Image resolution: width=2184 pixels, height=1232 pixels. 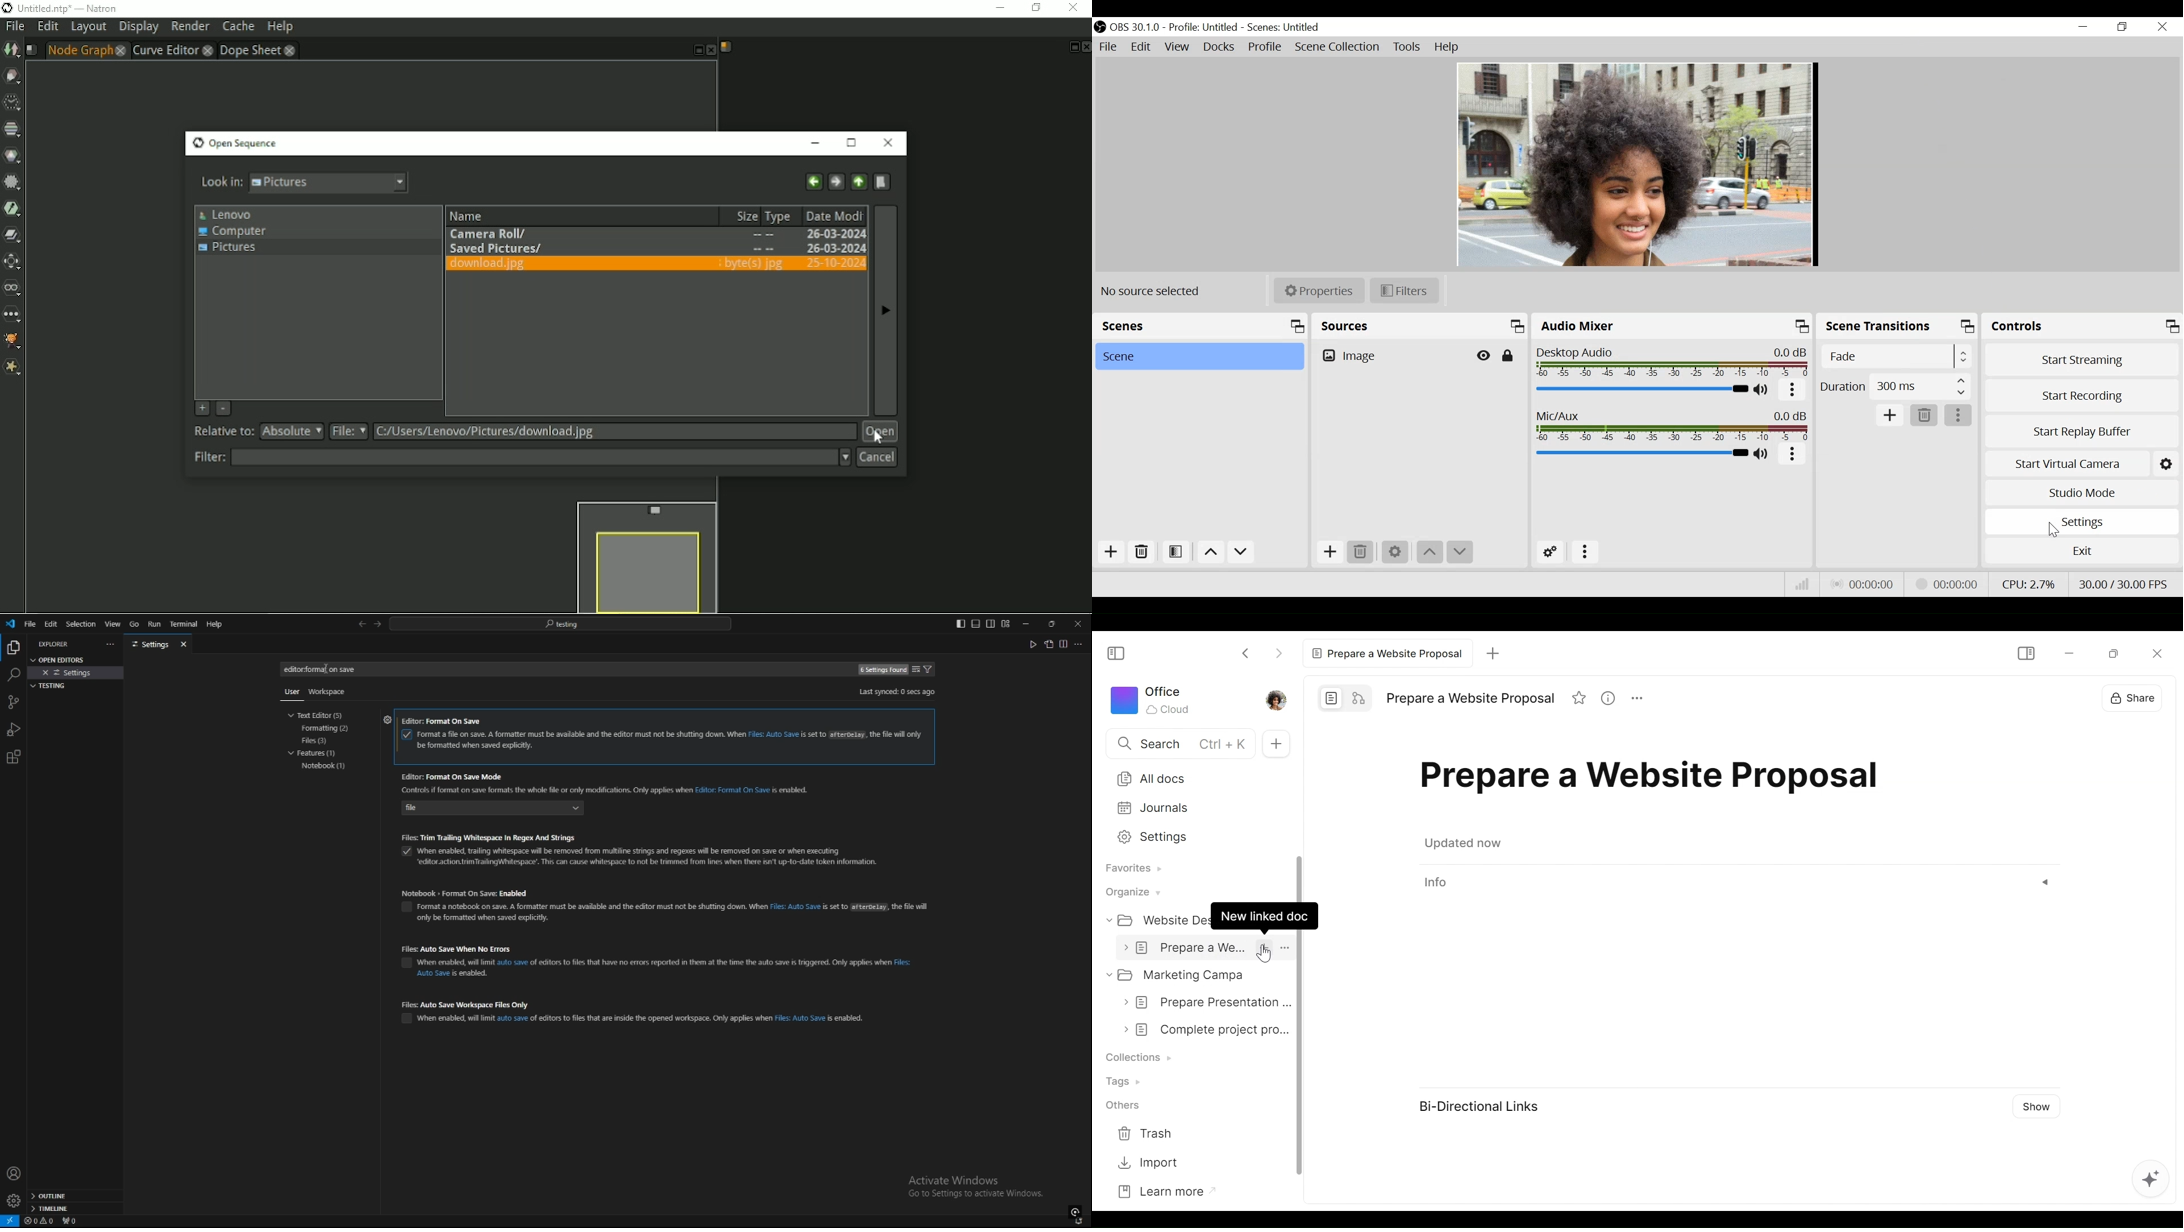 I want to click on unchecked, so click(x=407, y=1017).